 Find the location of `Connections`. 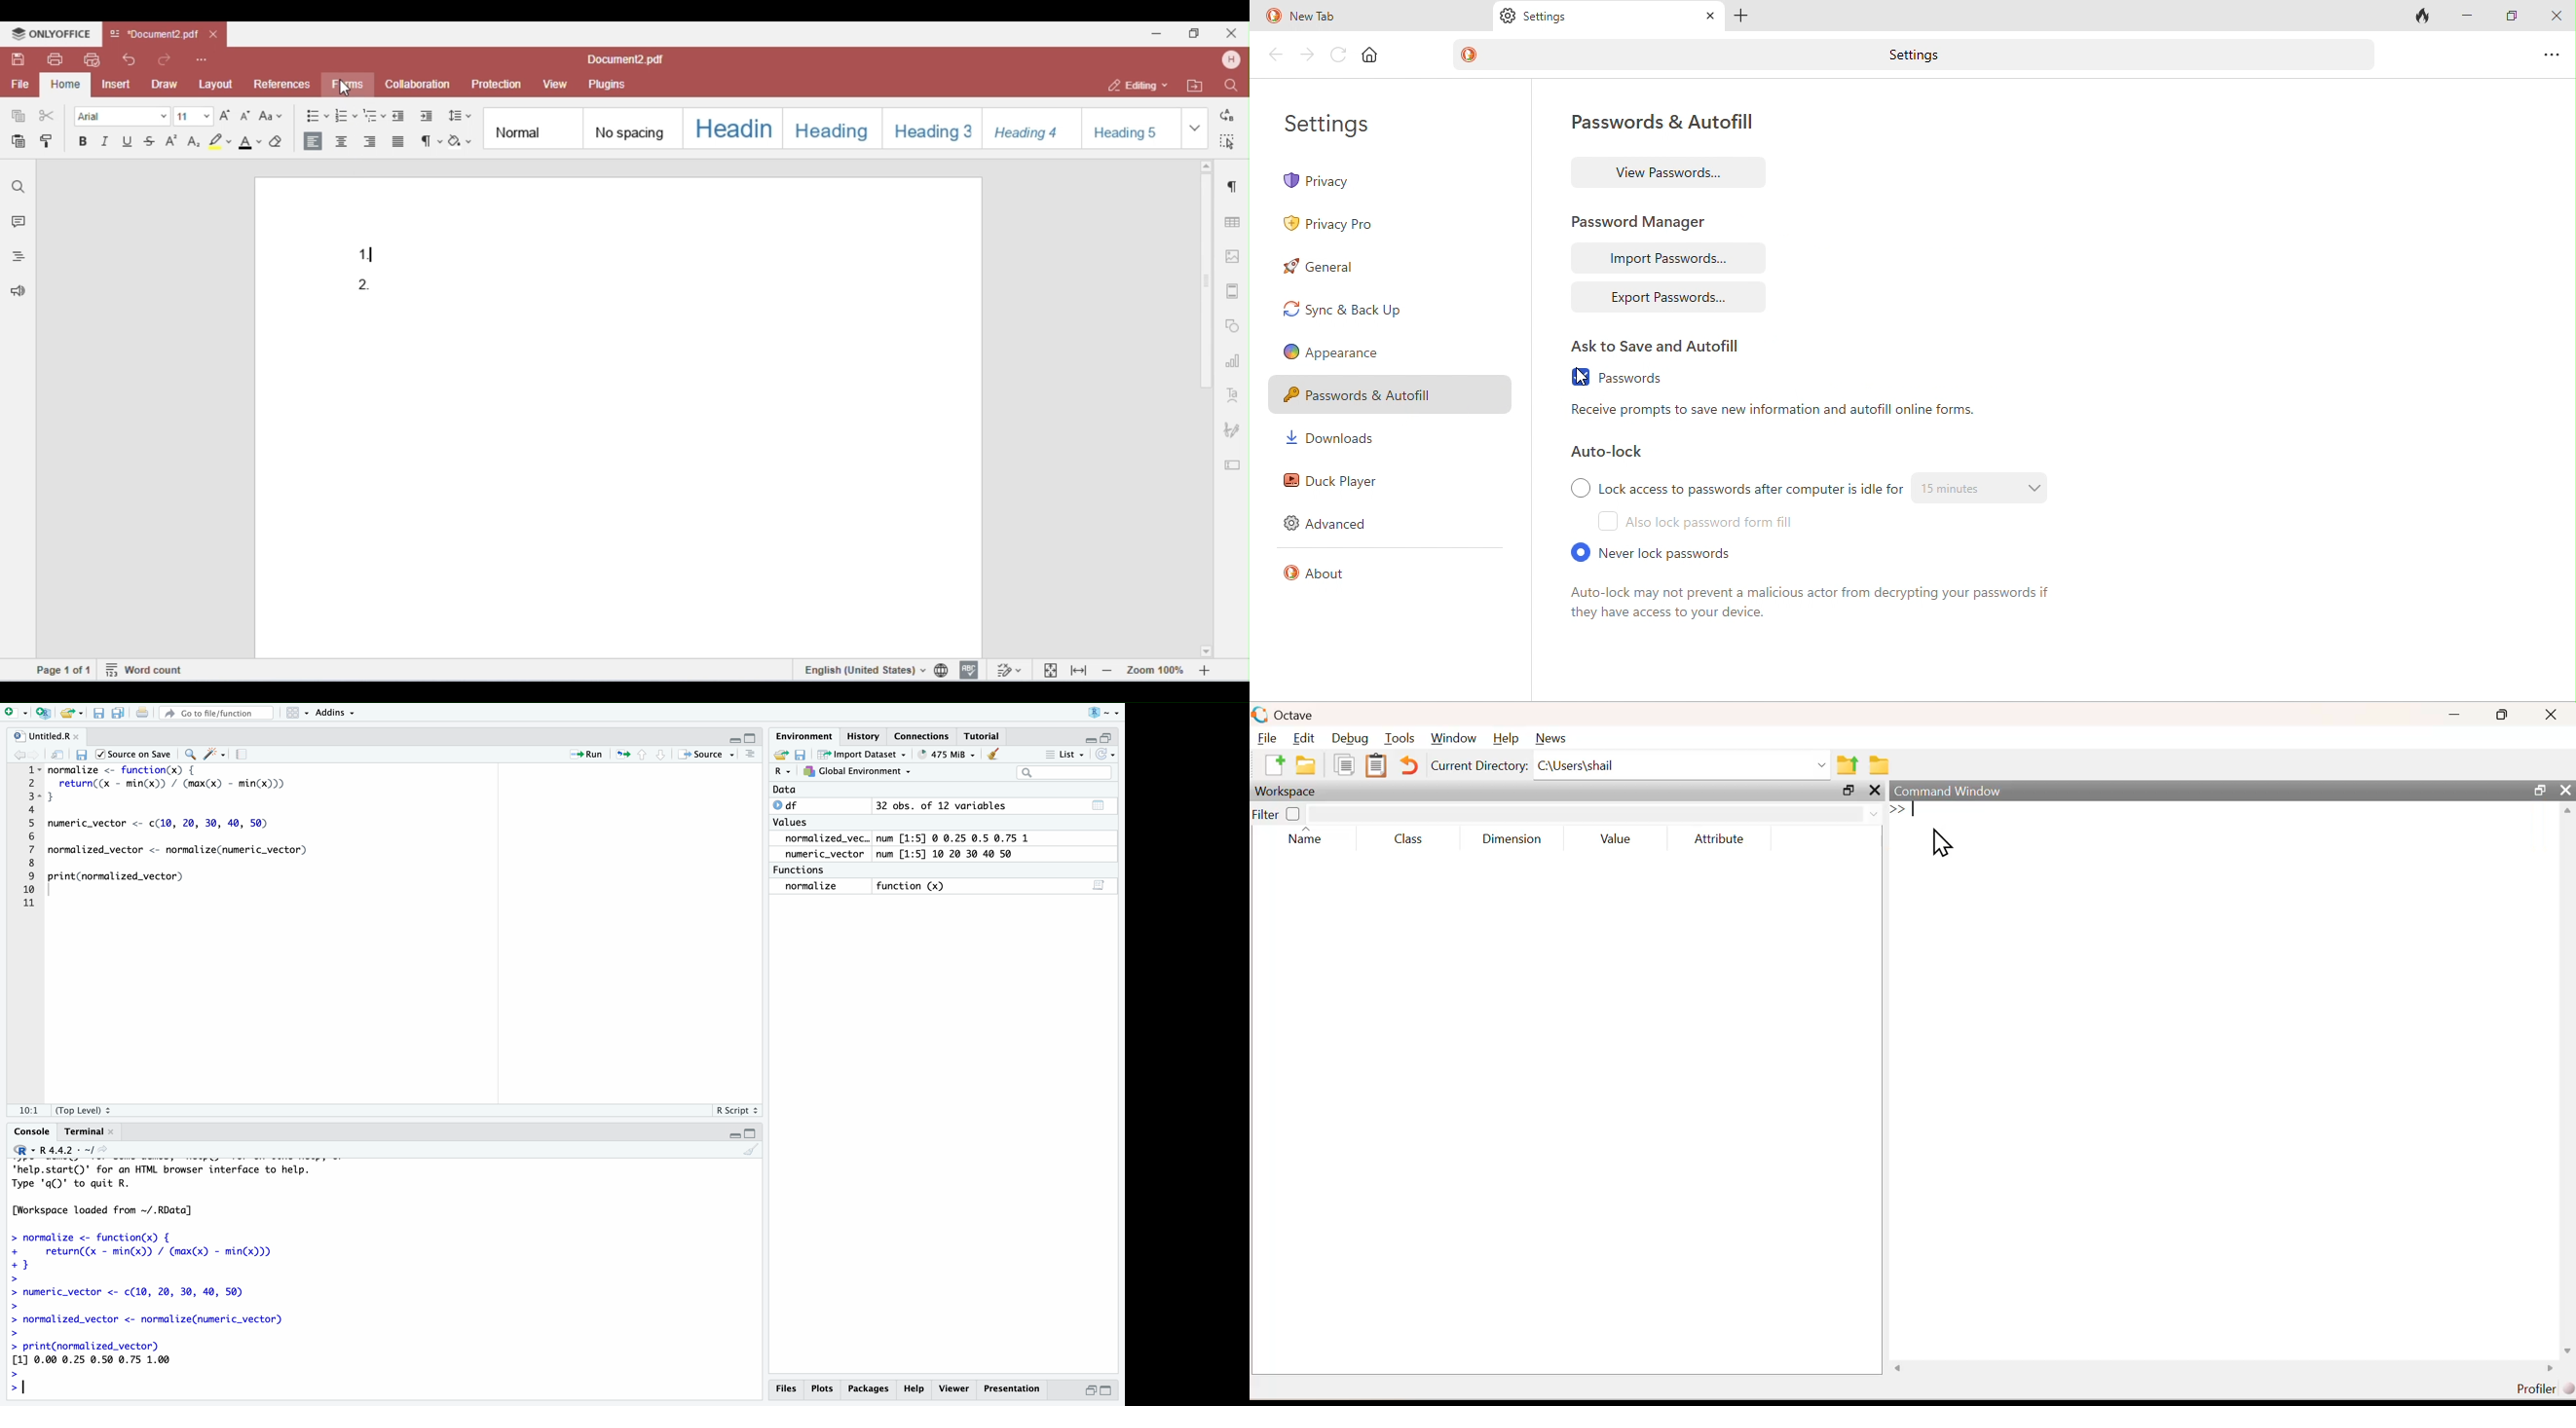

Connections is located at coordinates (921, 735).